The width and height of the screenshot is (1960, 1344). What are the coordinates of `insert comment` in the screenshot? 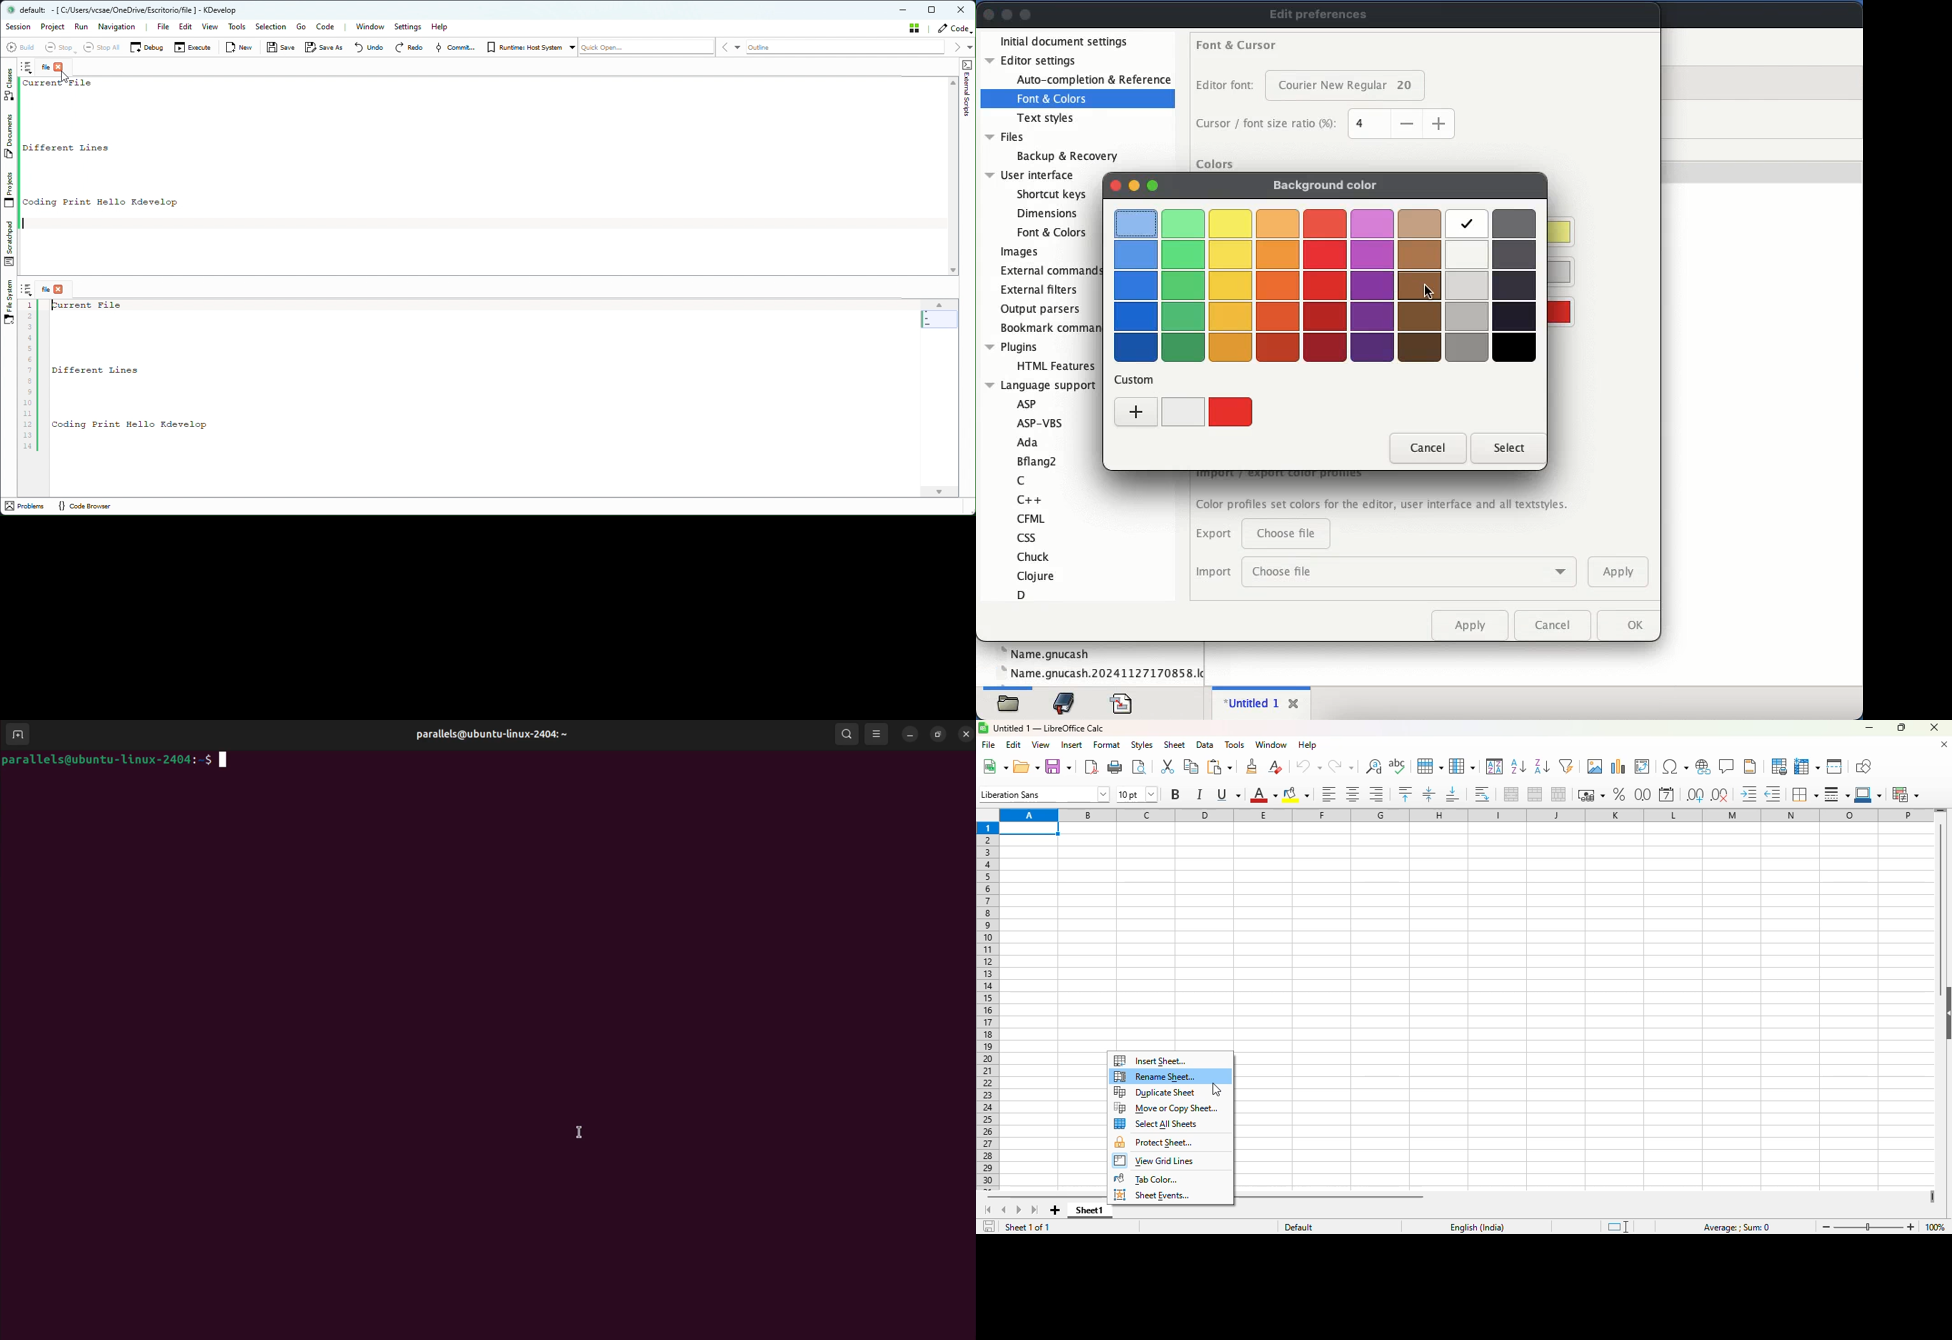 It's located at (1726, 766).